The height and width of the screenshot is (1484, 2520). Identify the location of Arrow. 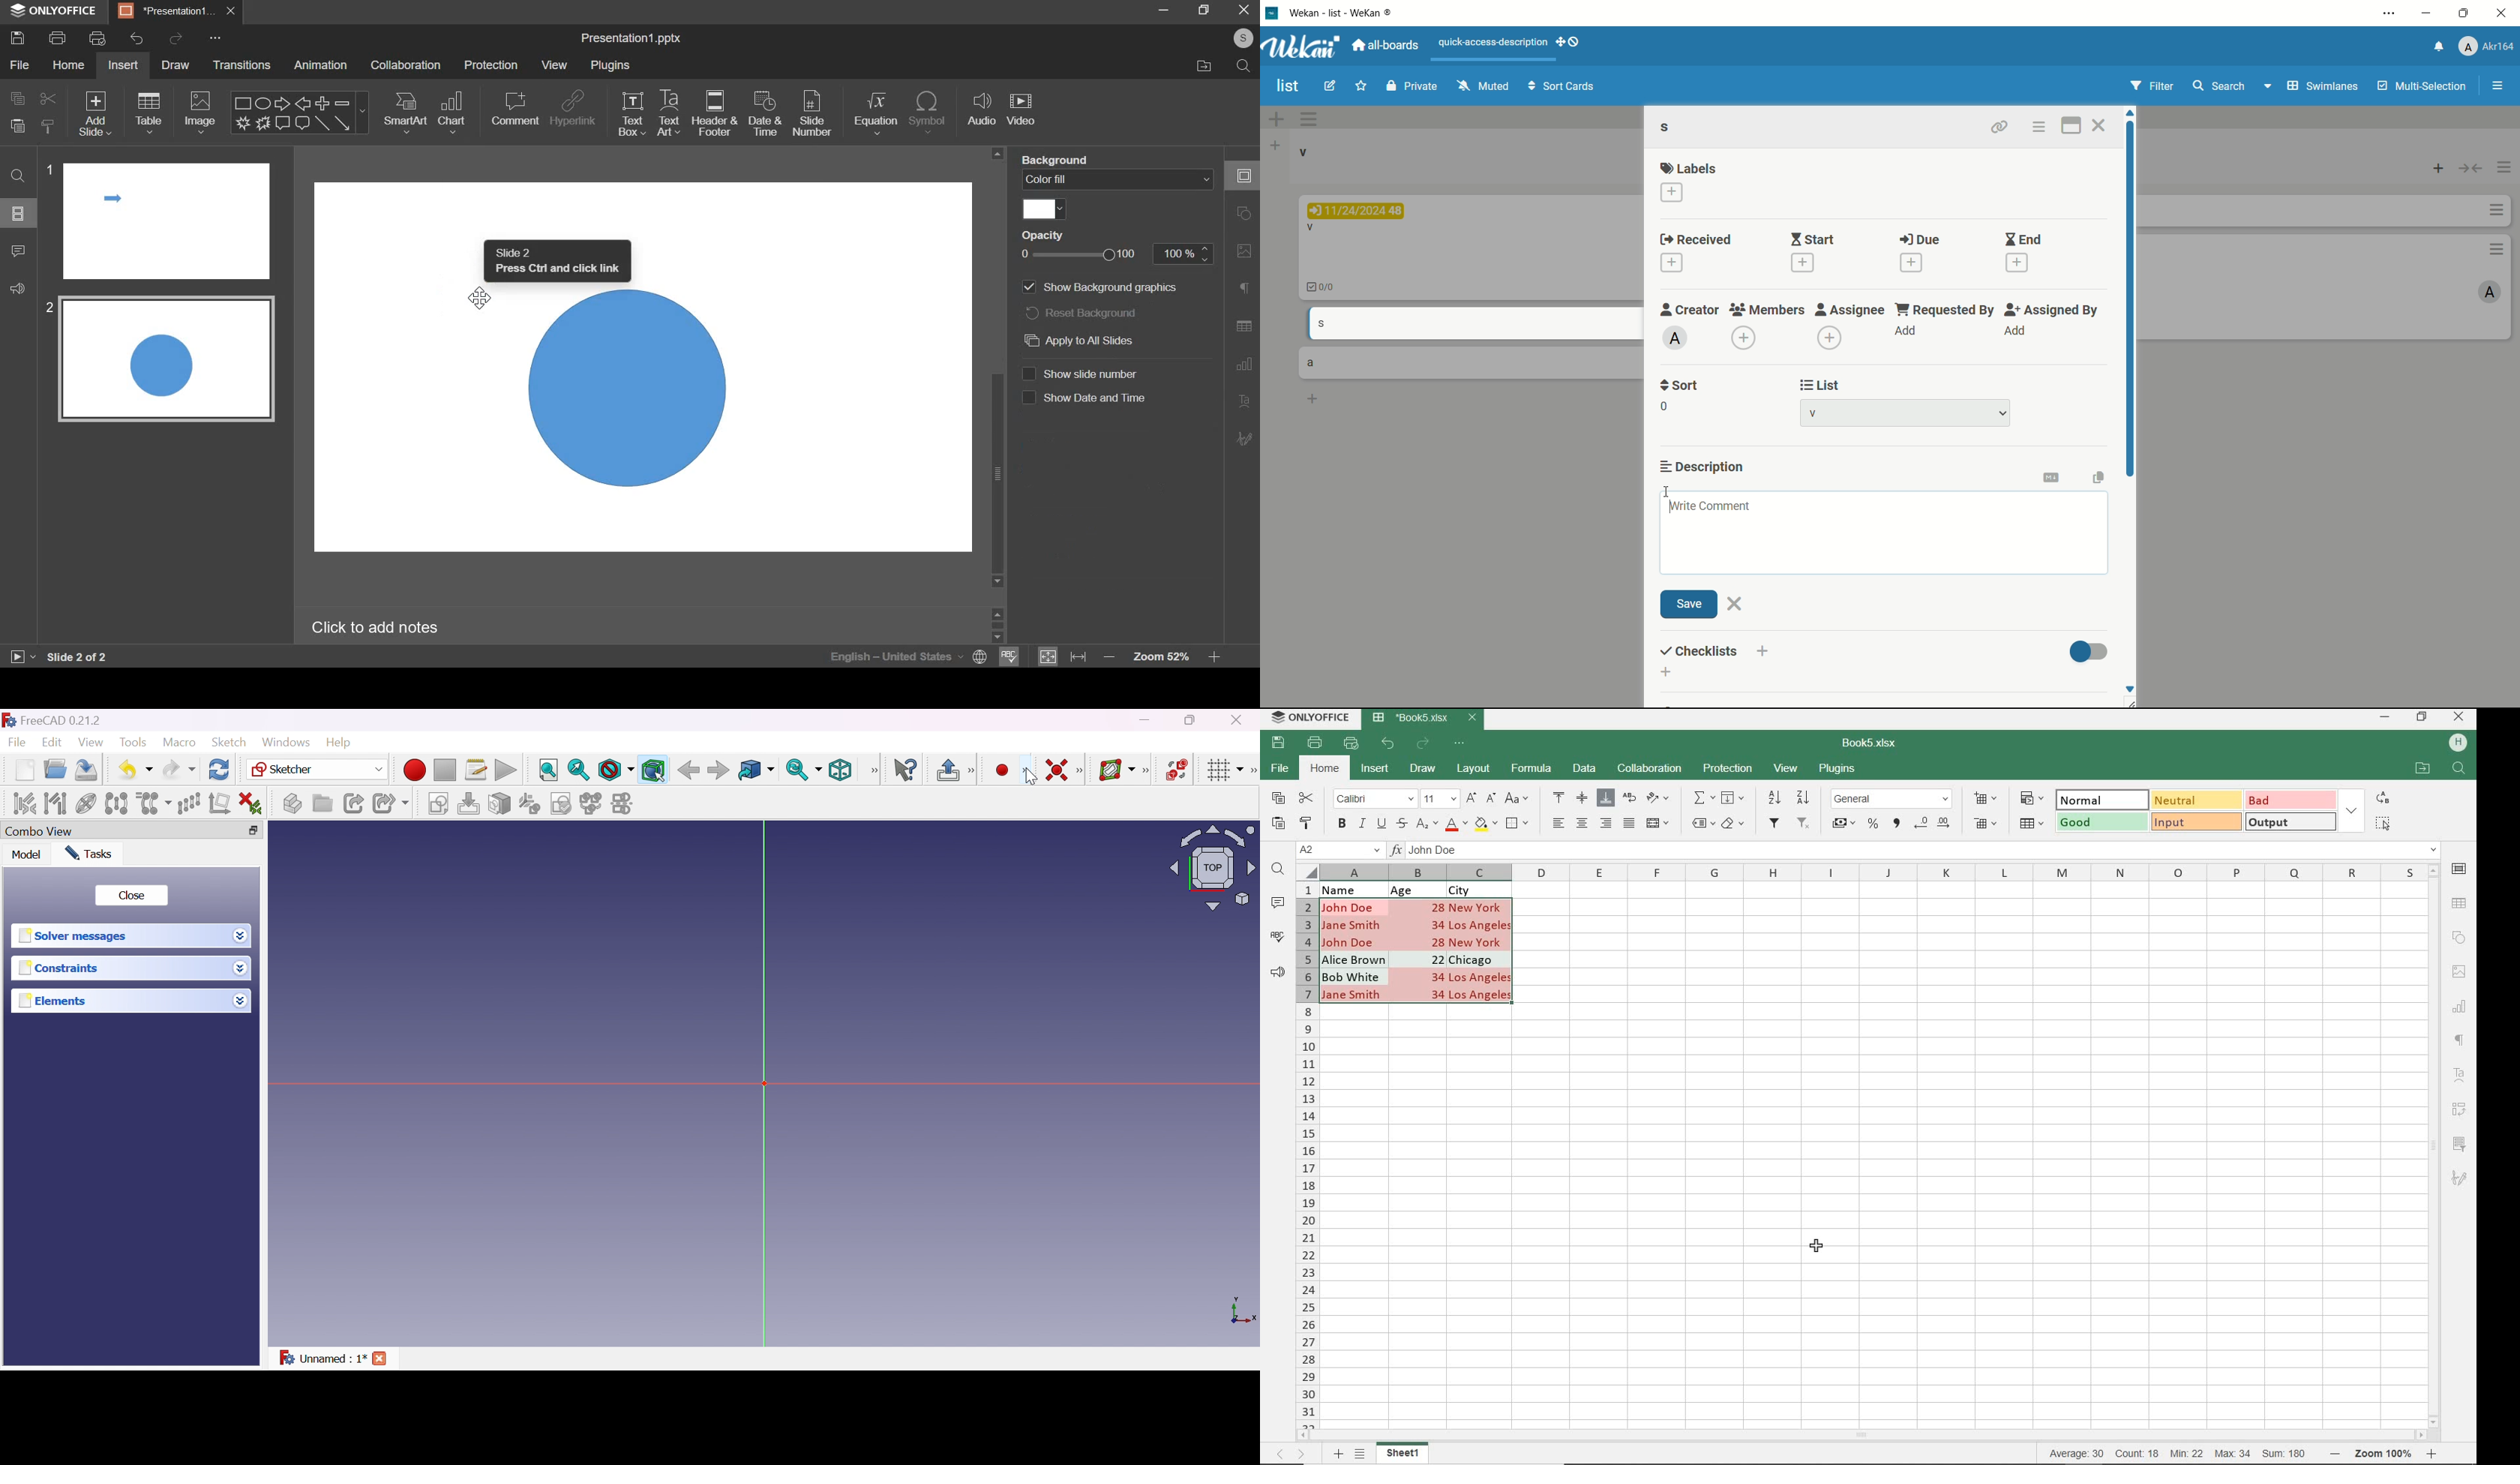
(343, 123).